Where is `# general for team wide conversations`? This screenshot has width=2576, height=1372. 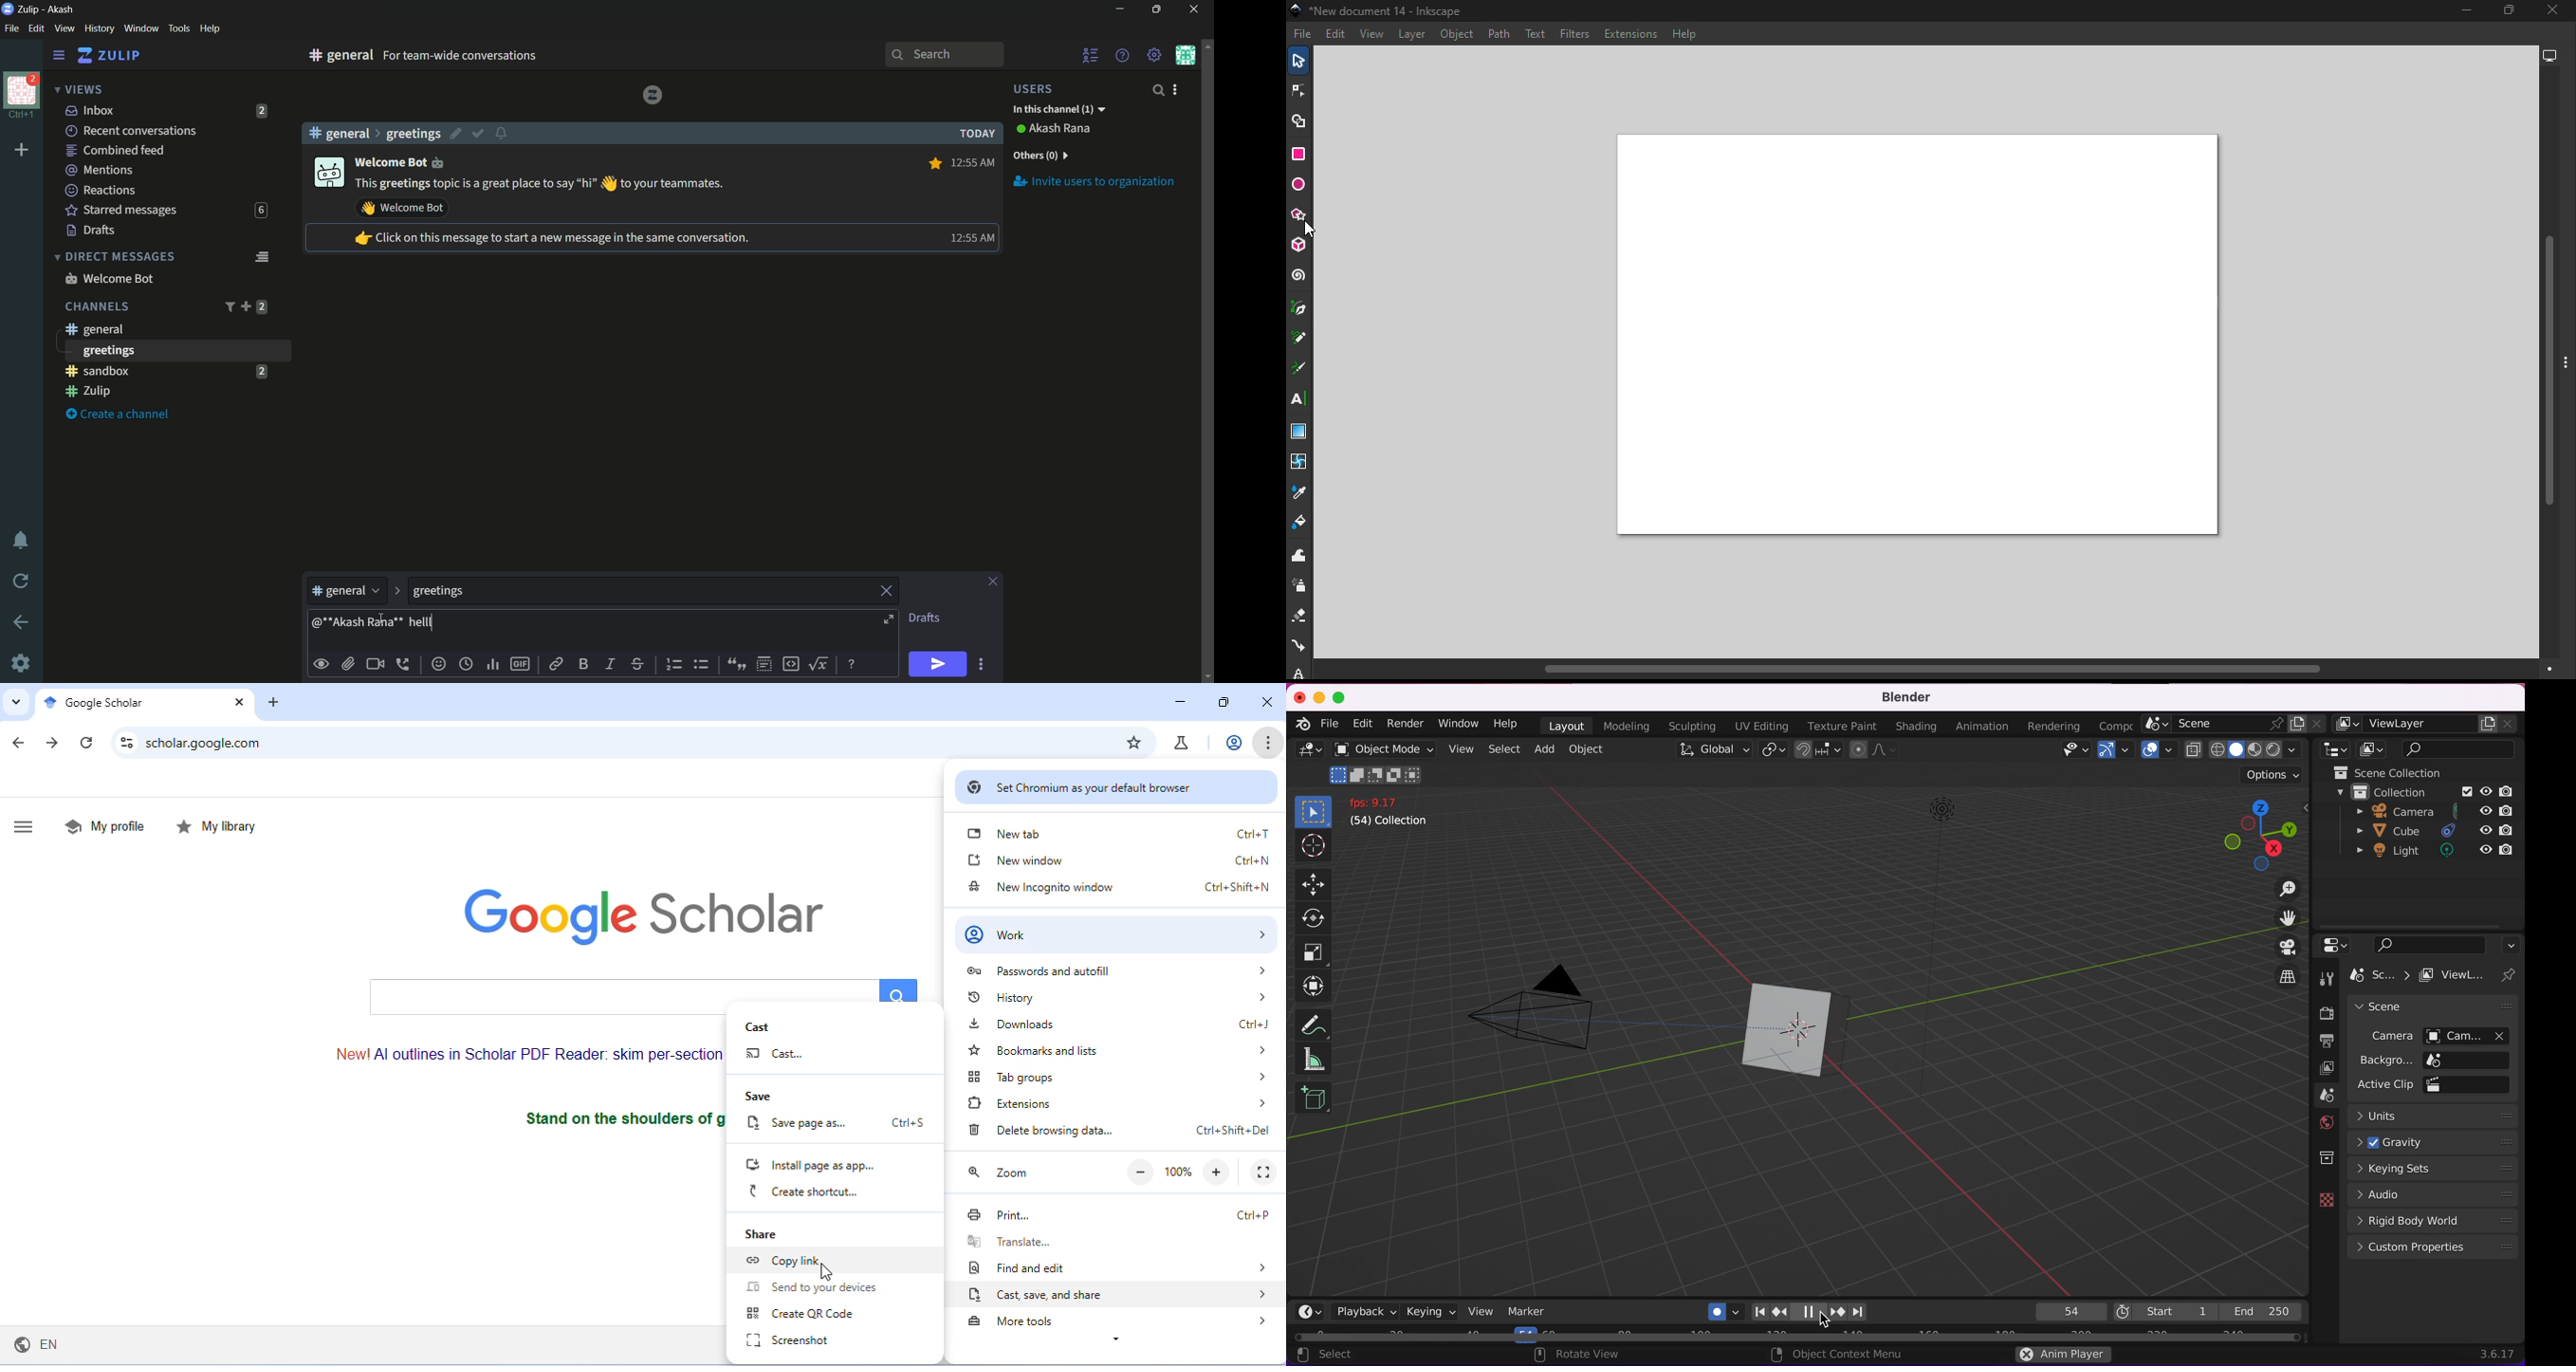
# general for team wide conversations is located at coordinates (482, 55).